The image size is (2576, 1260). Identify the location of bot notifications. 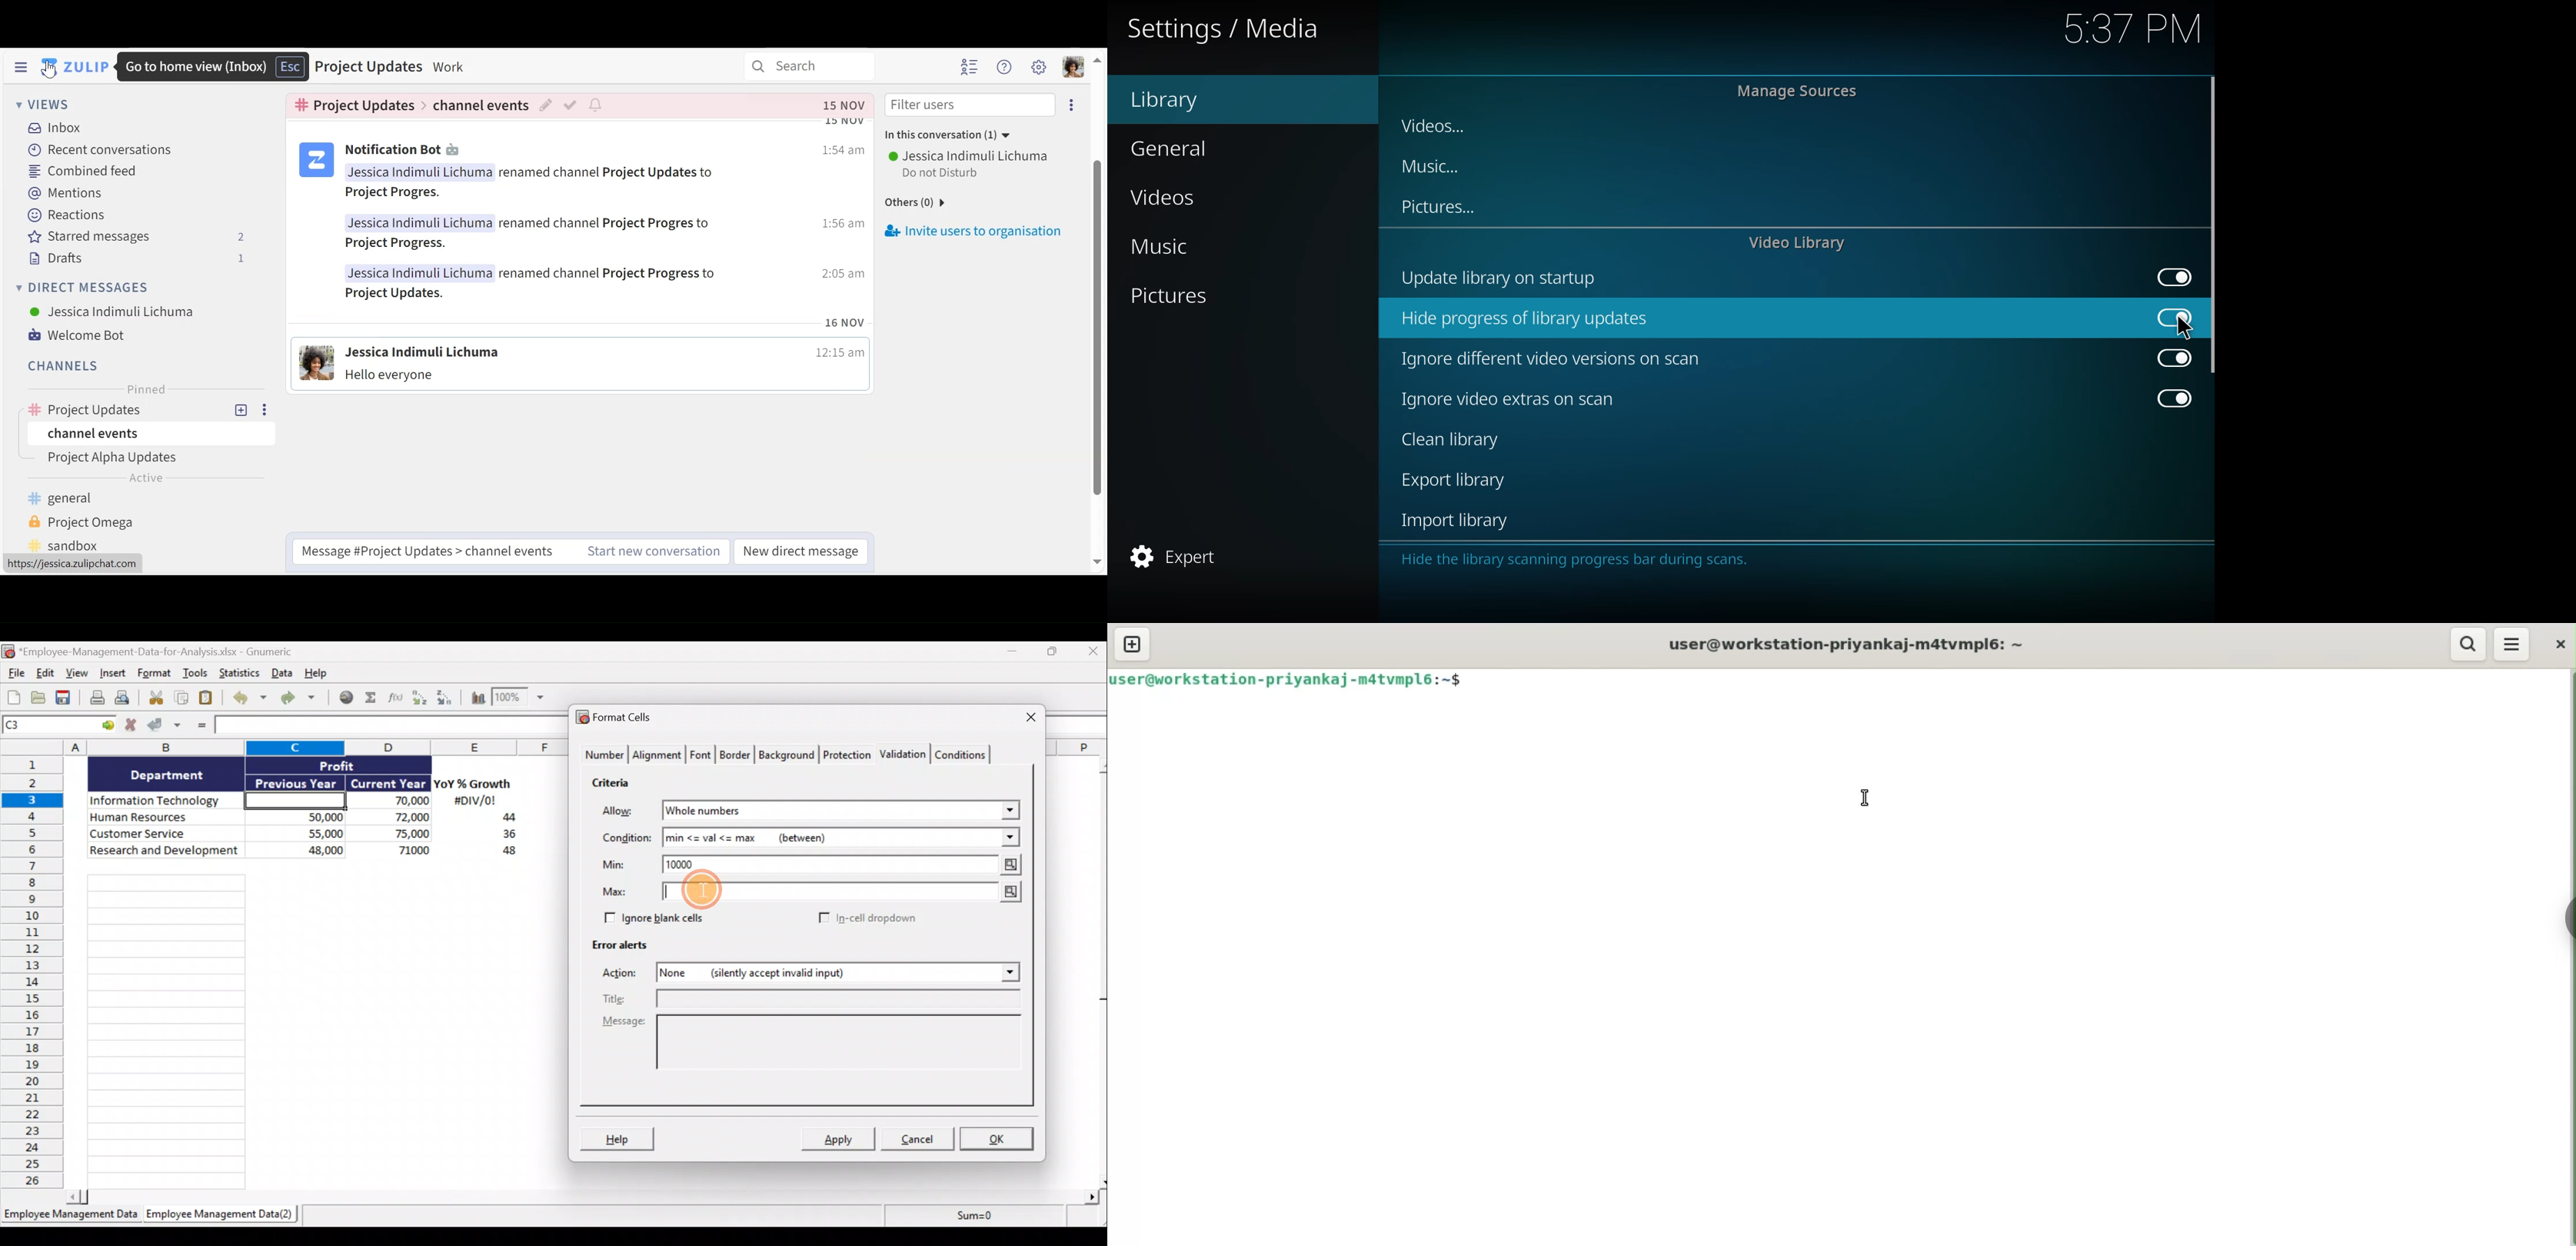
(397, 246).